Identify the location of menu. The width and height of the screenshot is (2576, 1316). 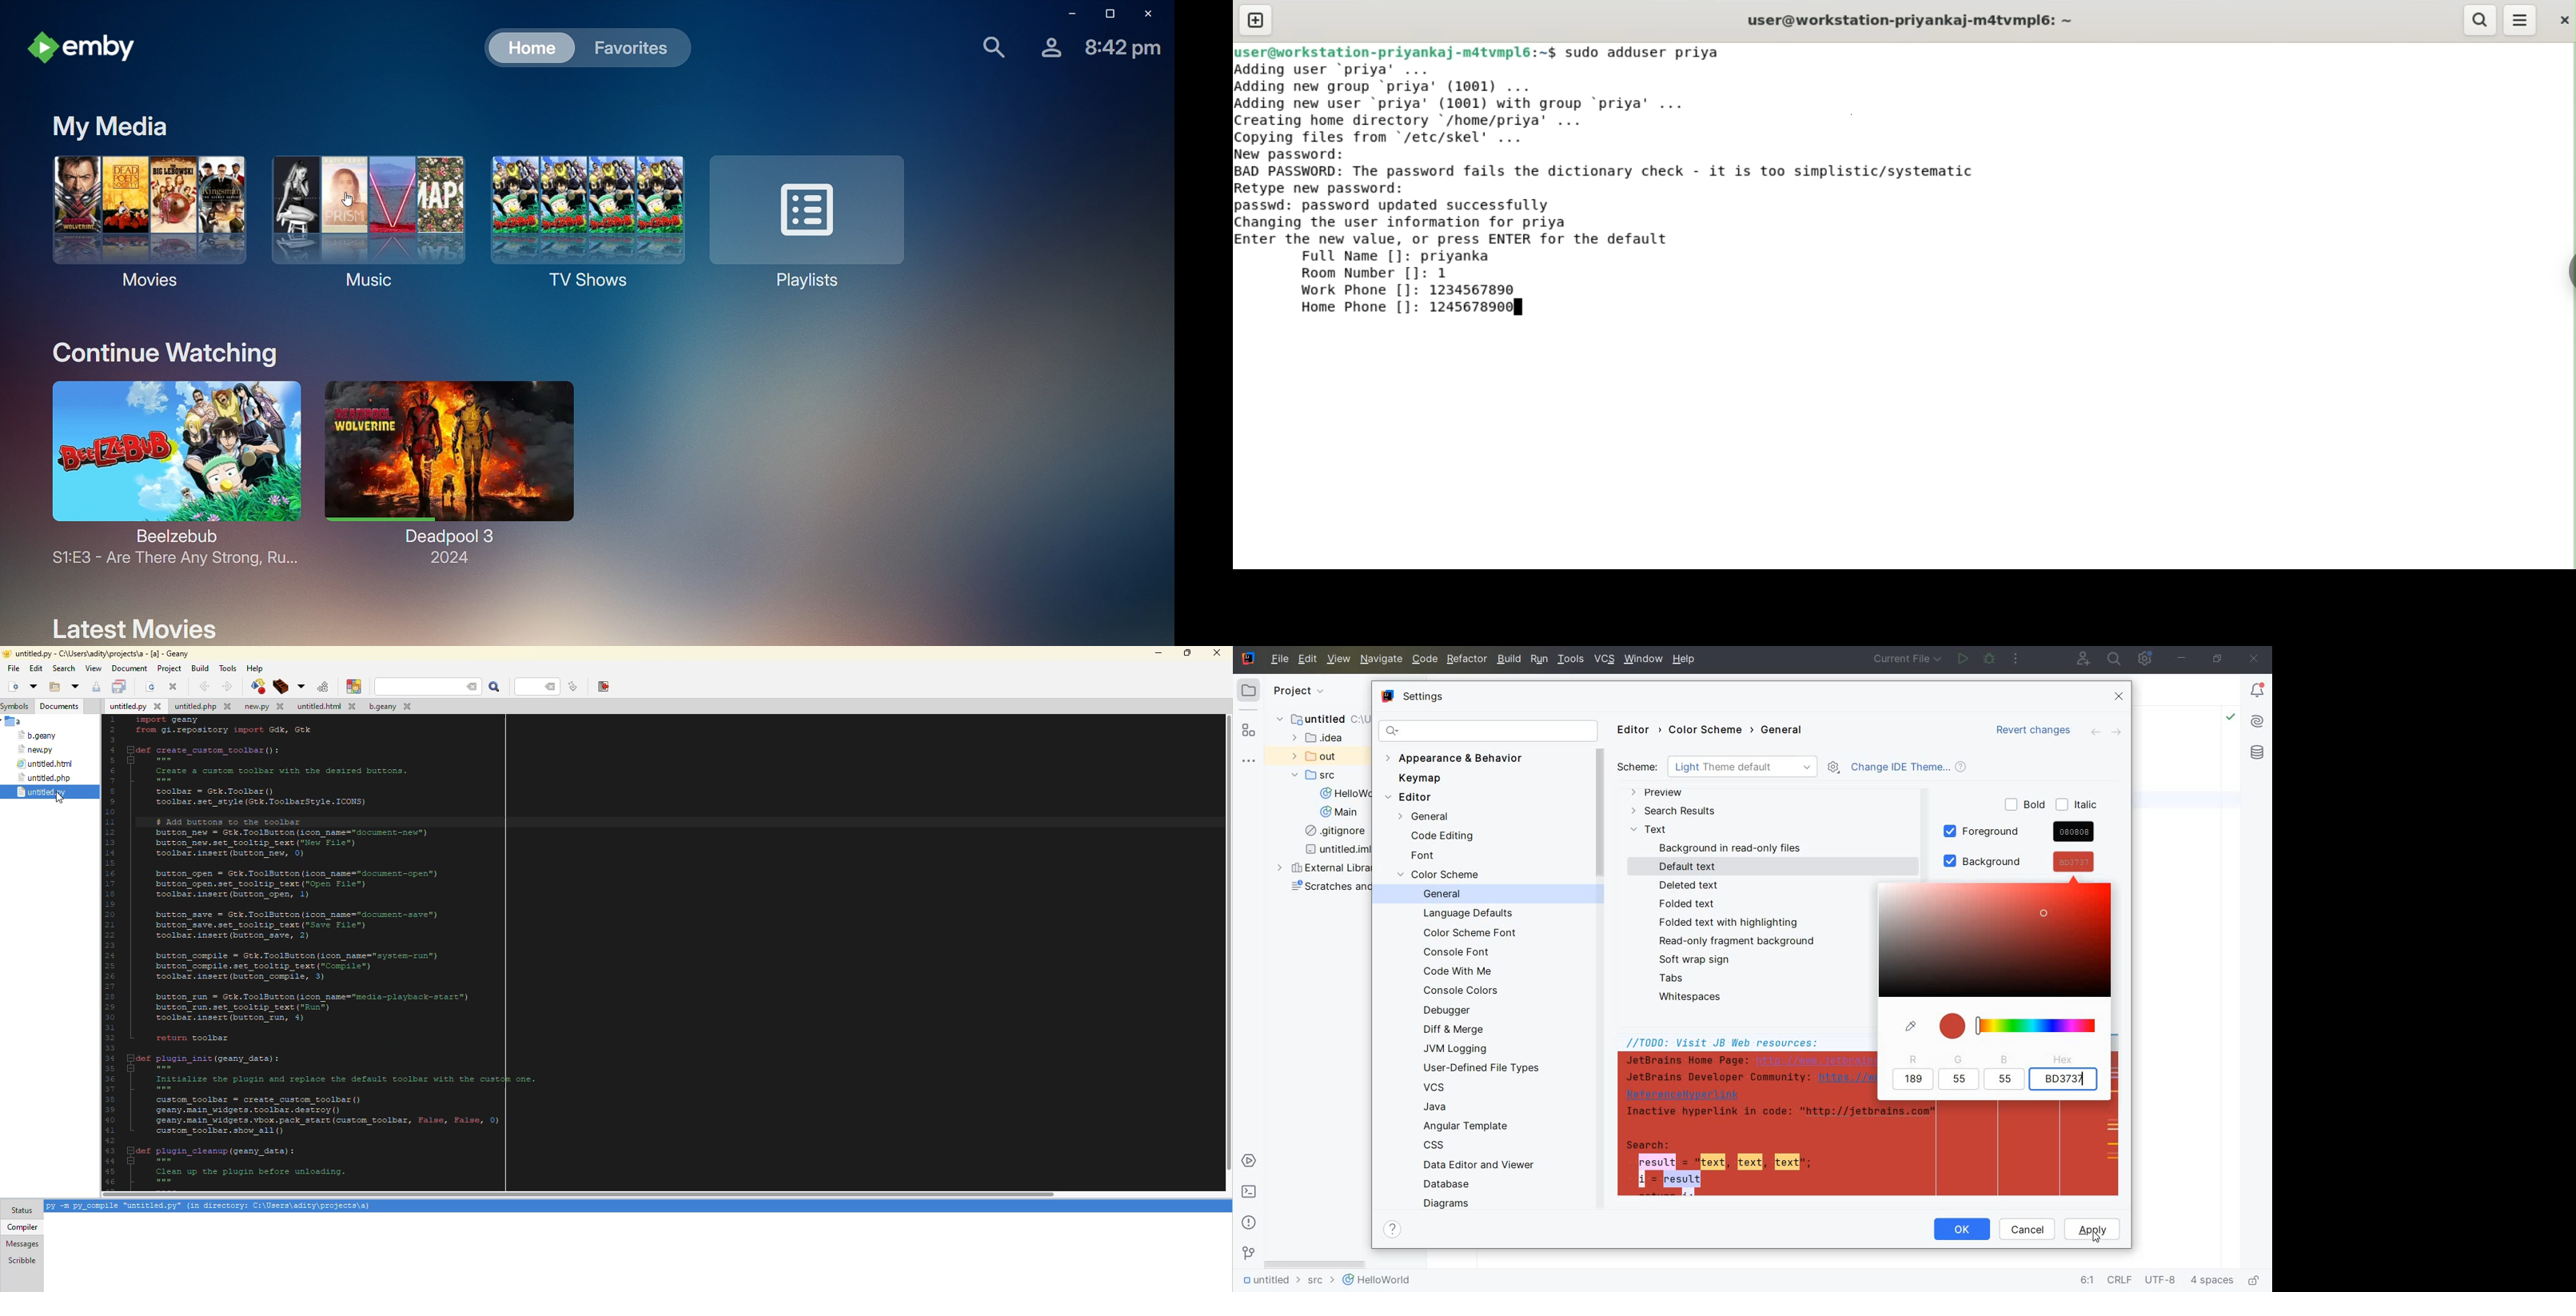
(2520, 20).